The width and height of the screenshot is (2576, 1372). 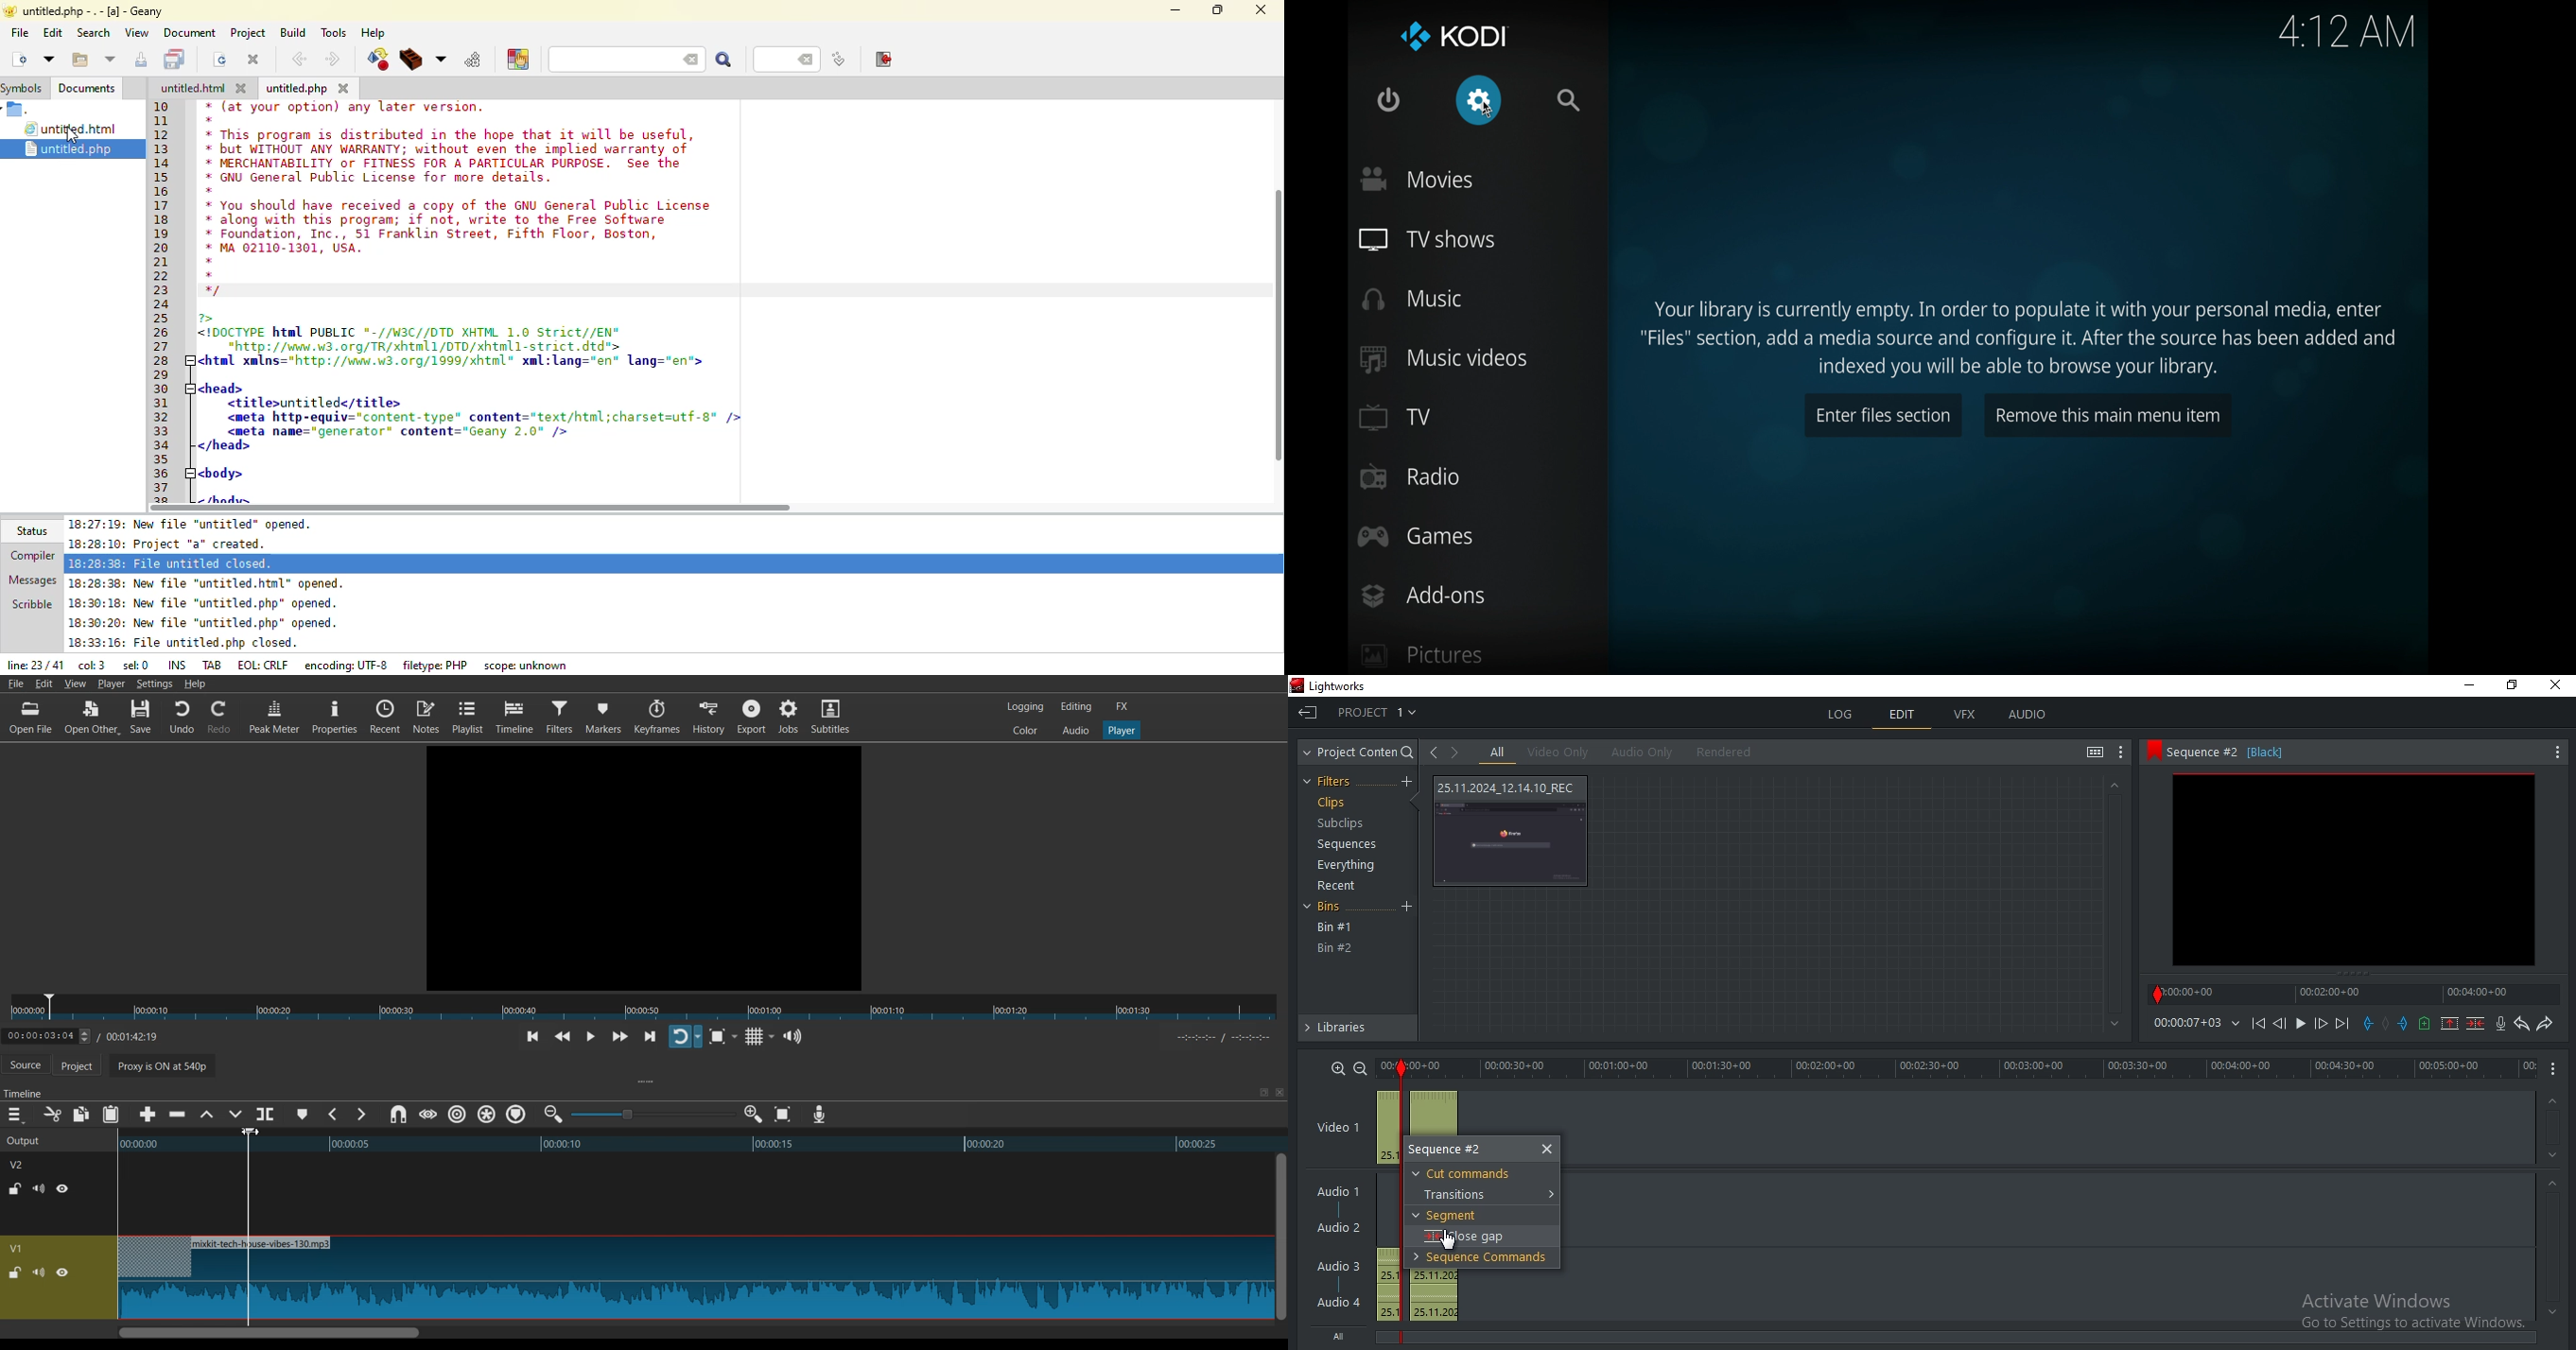 I want to click on Project, so click(x=84, y=1067).